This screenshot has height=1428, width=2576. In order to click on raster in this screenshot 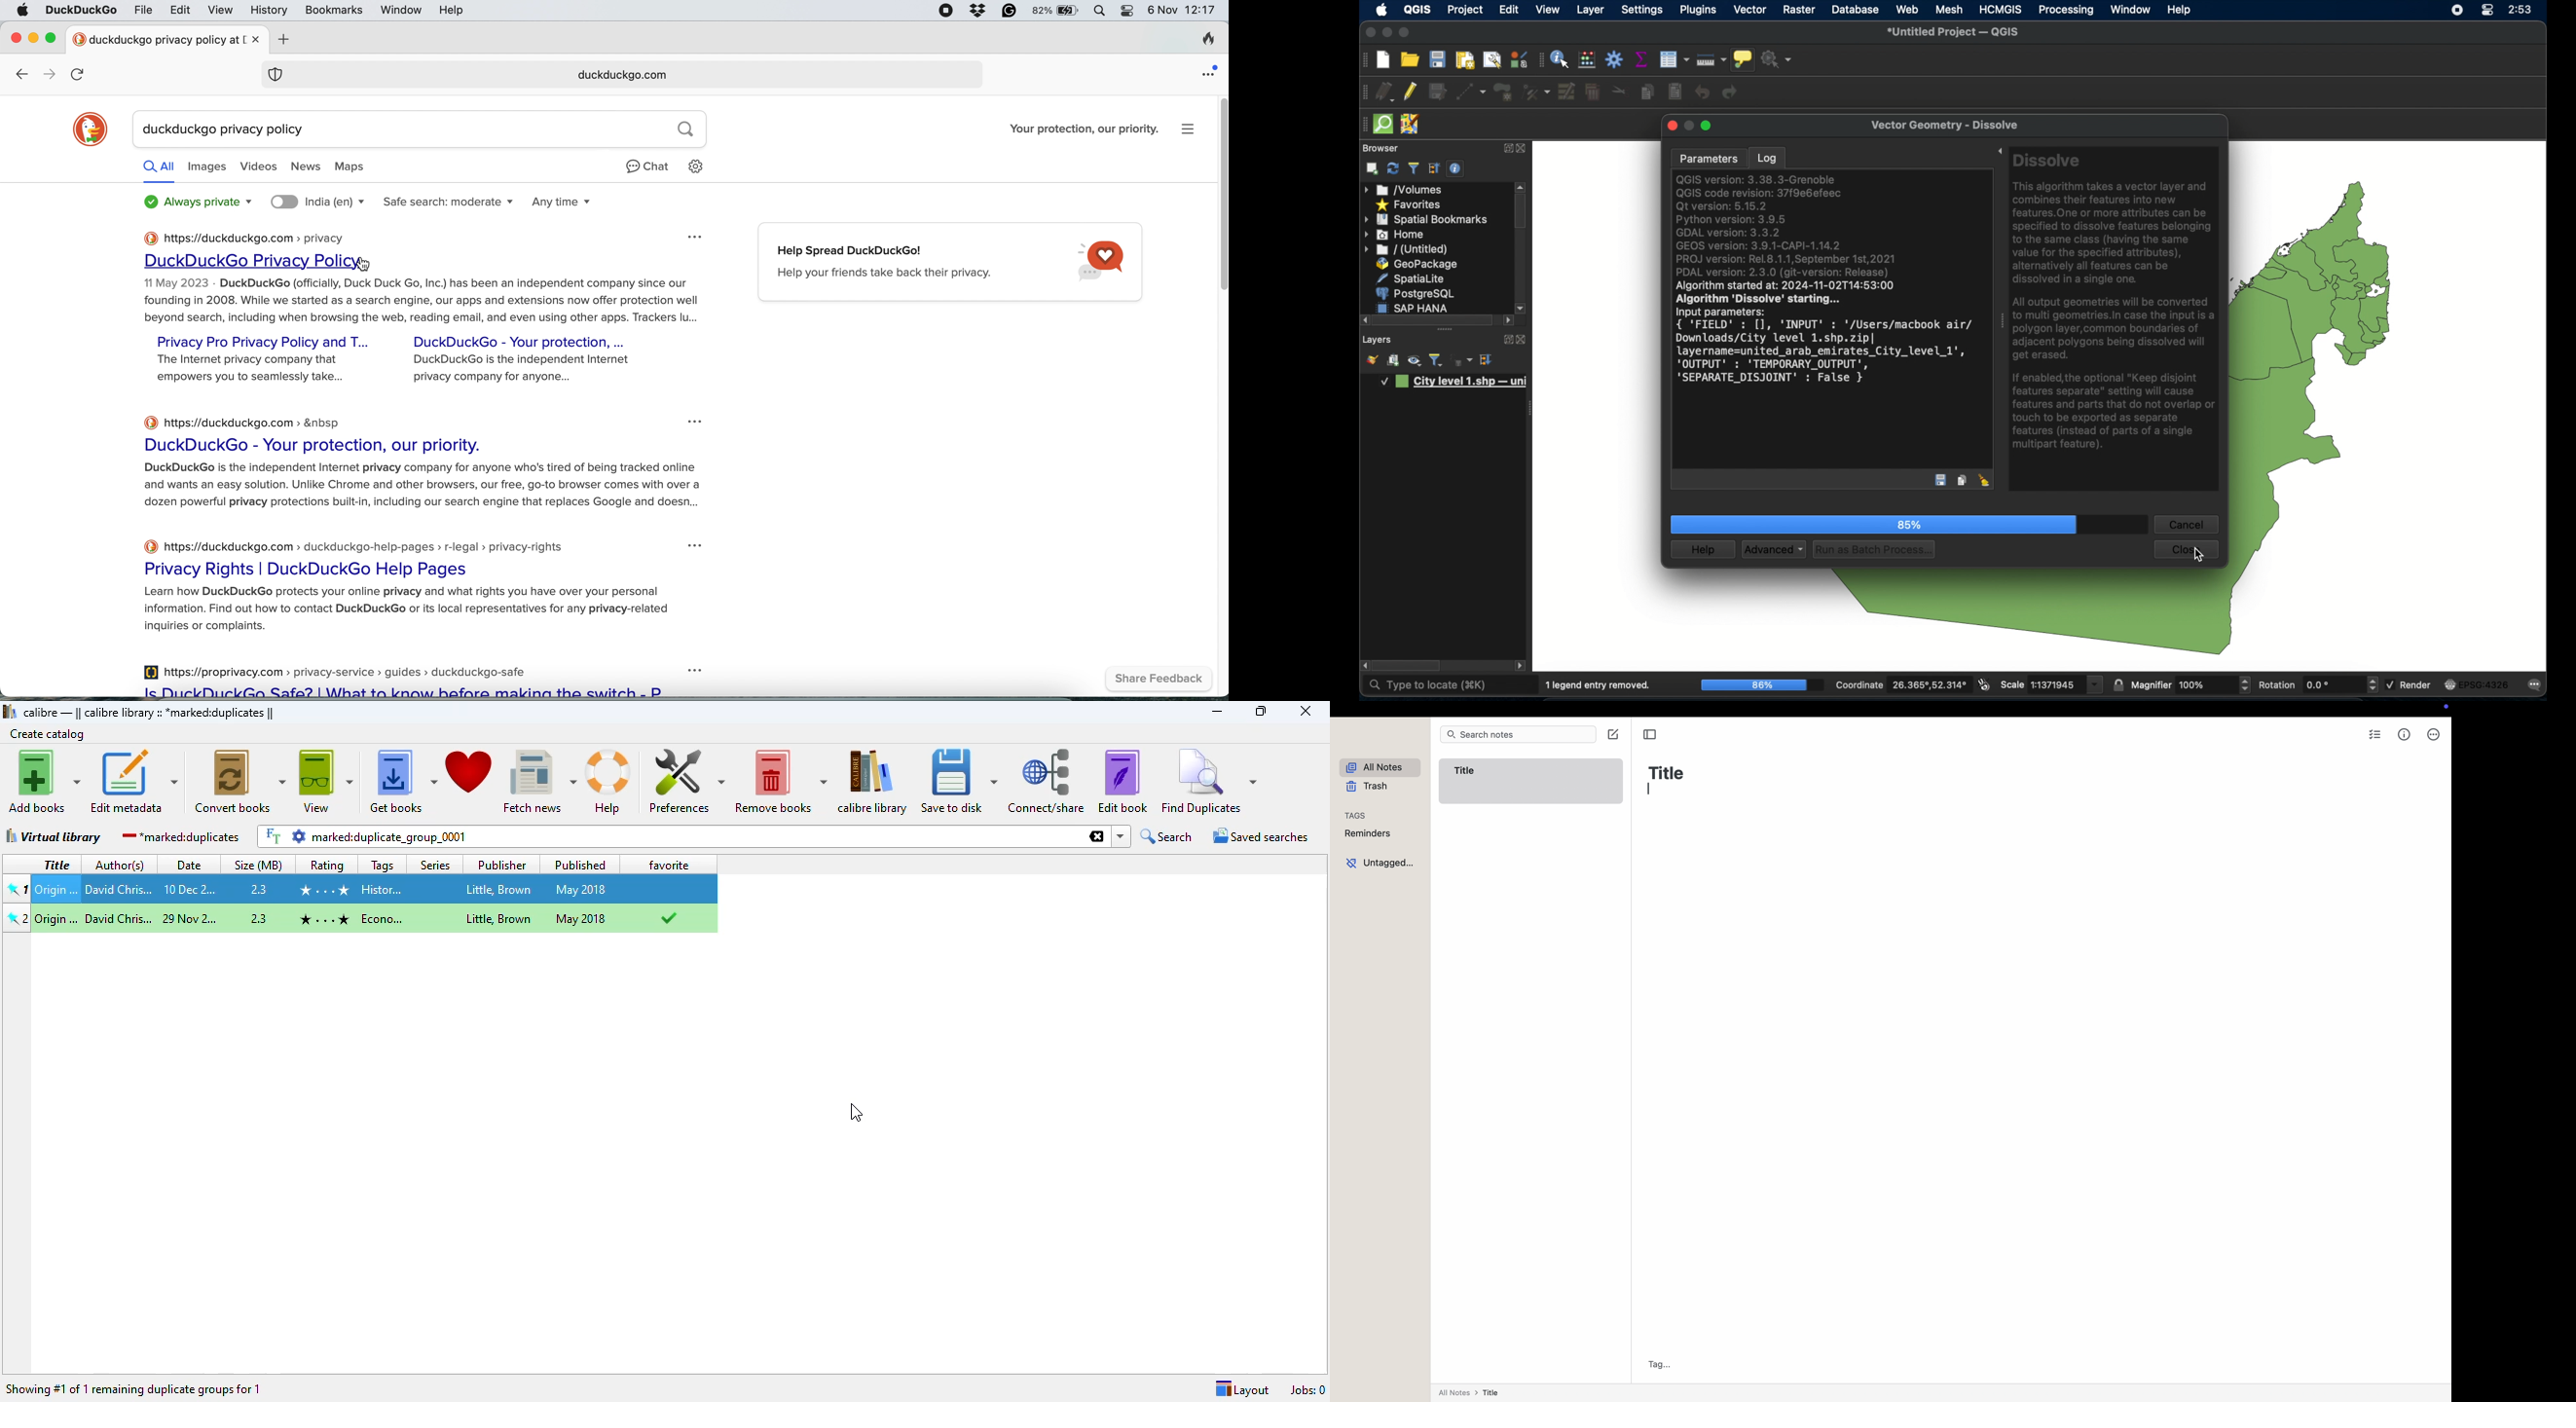, I will do `click(1799, 10)`.